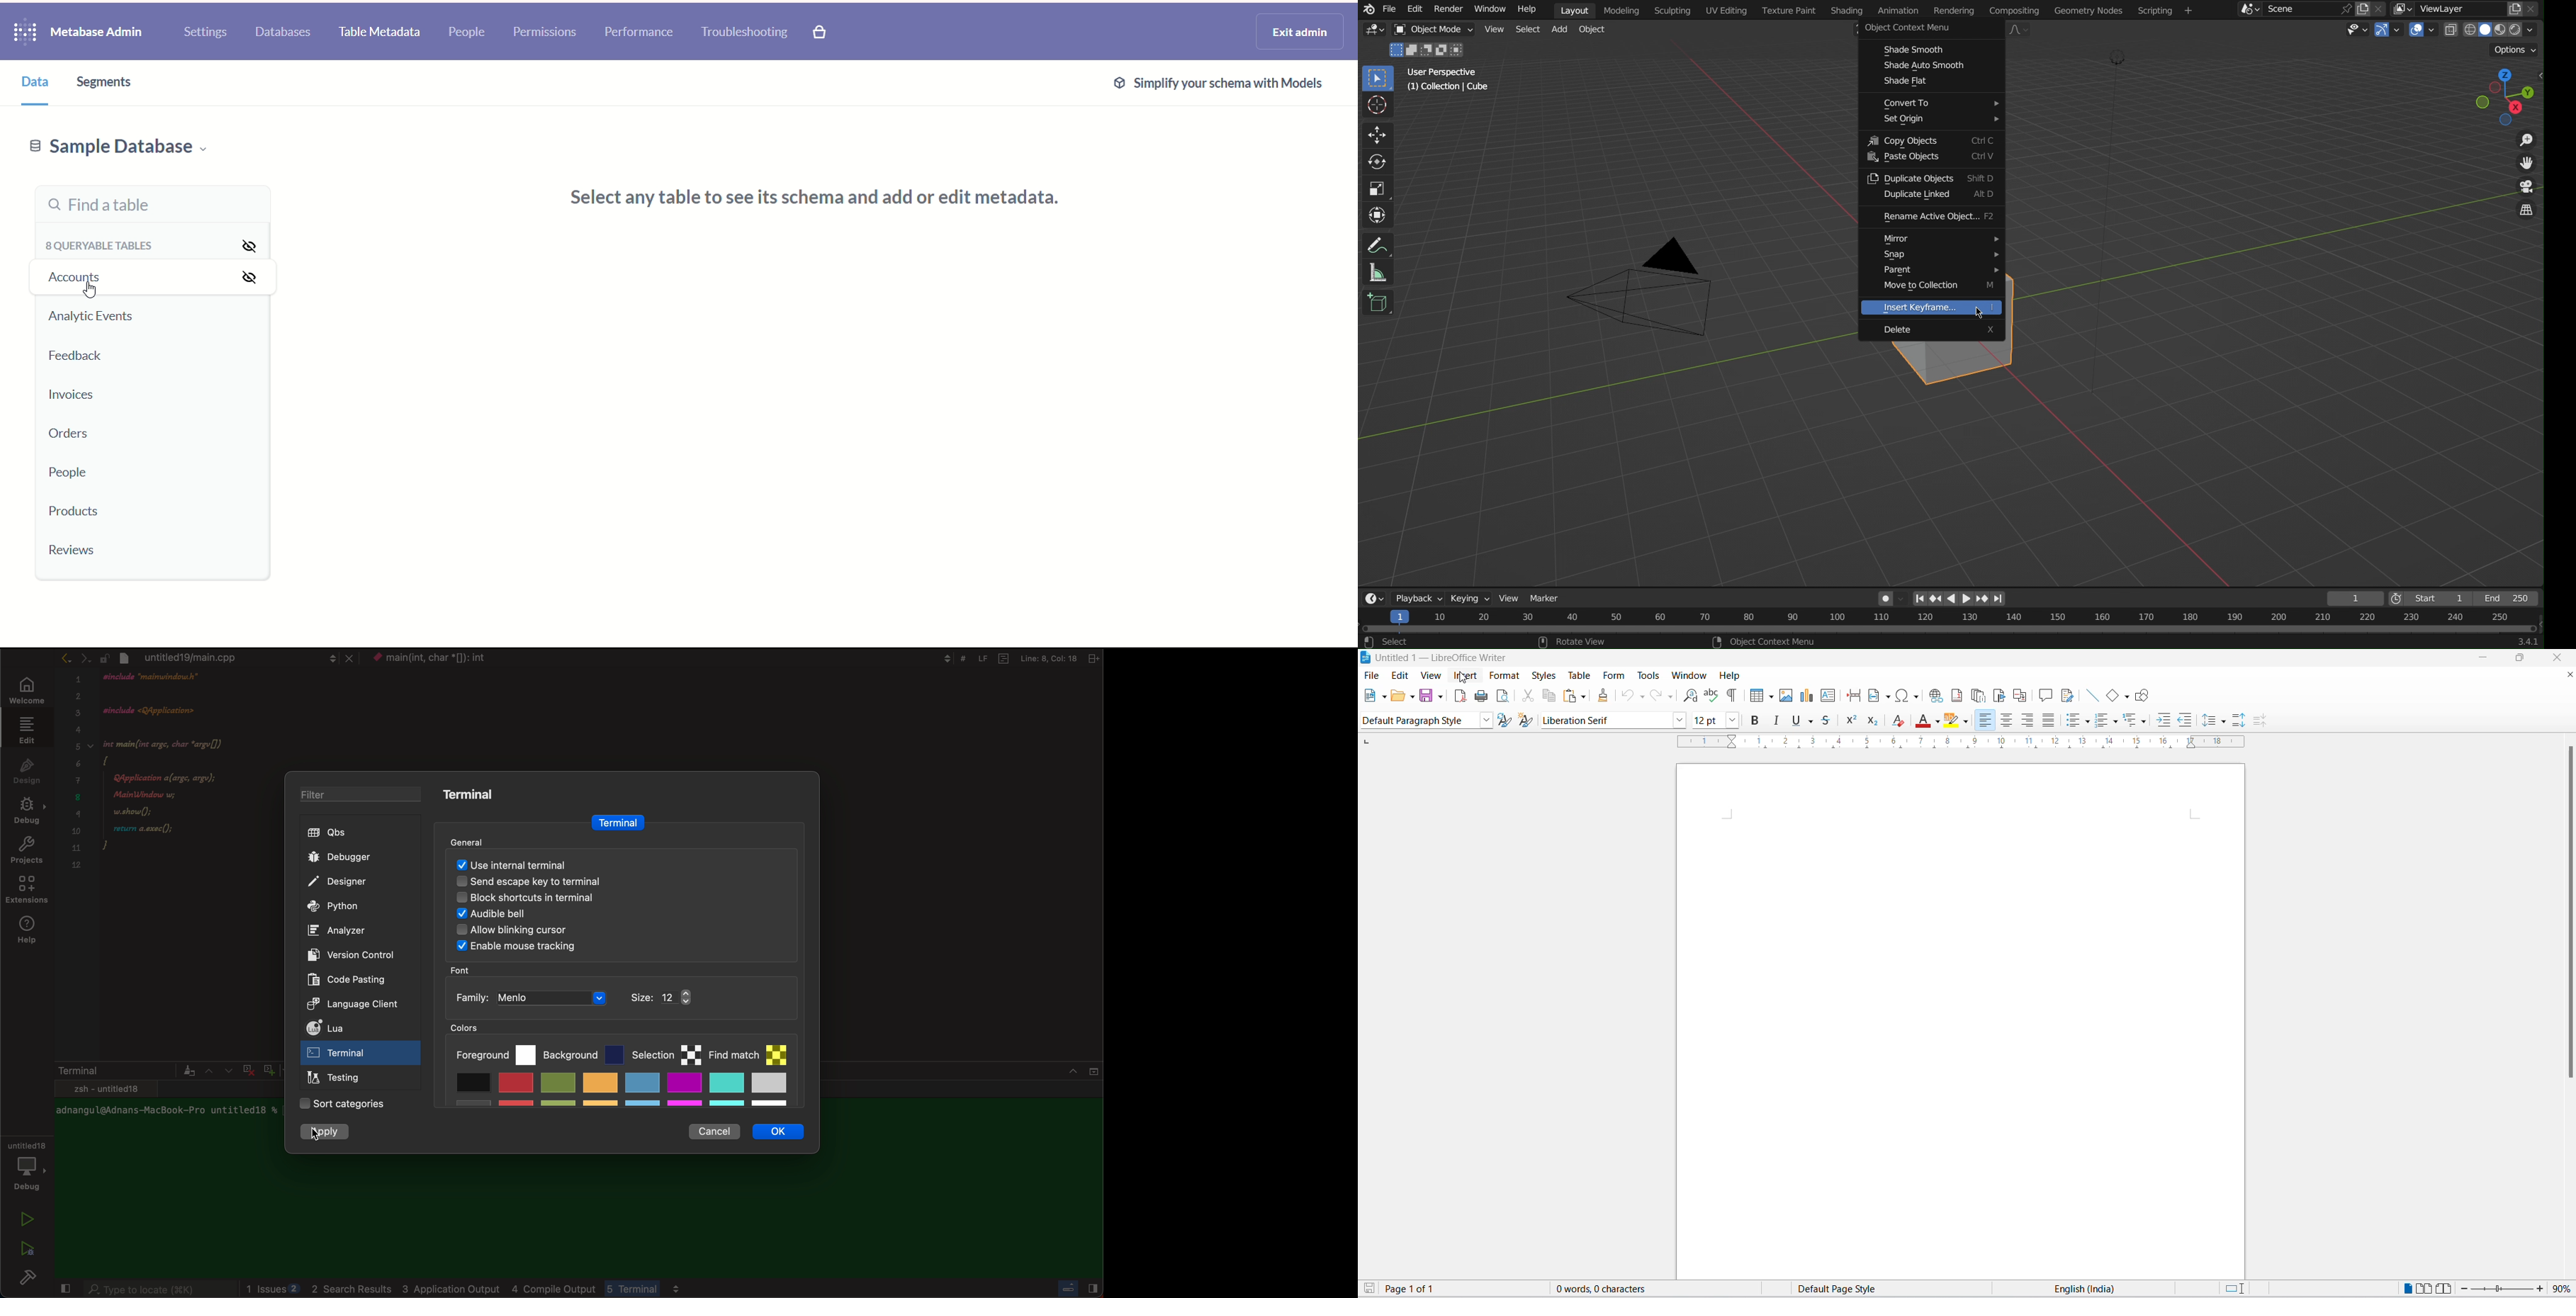 Image resolution: width=2576 pixels, height=1316 pixels. What do you see at coordinates (2102, 721) in the screenshot?
I see `toggle ordered list options` at bounding box center [2102, 721].